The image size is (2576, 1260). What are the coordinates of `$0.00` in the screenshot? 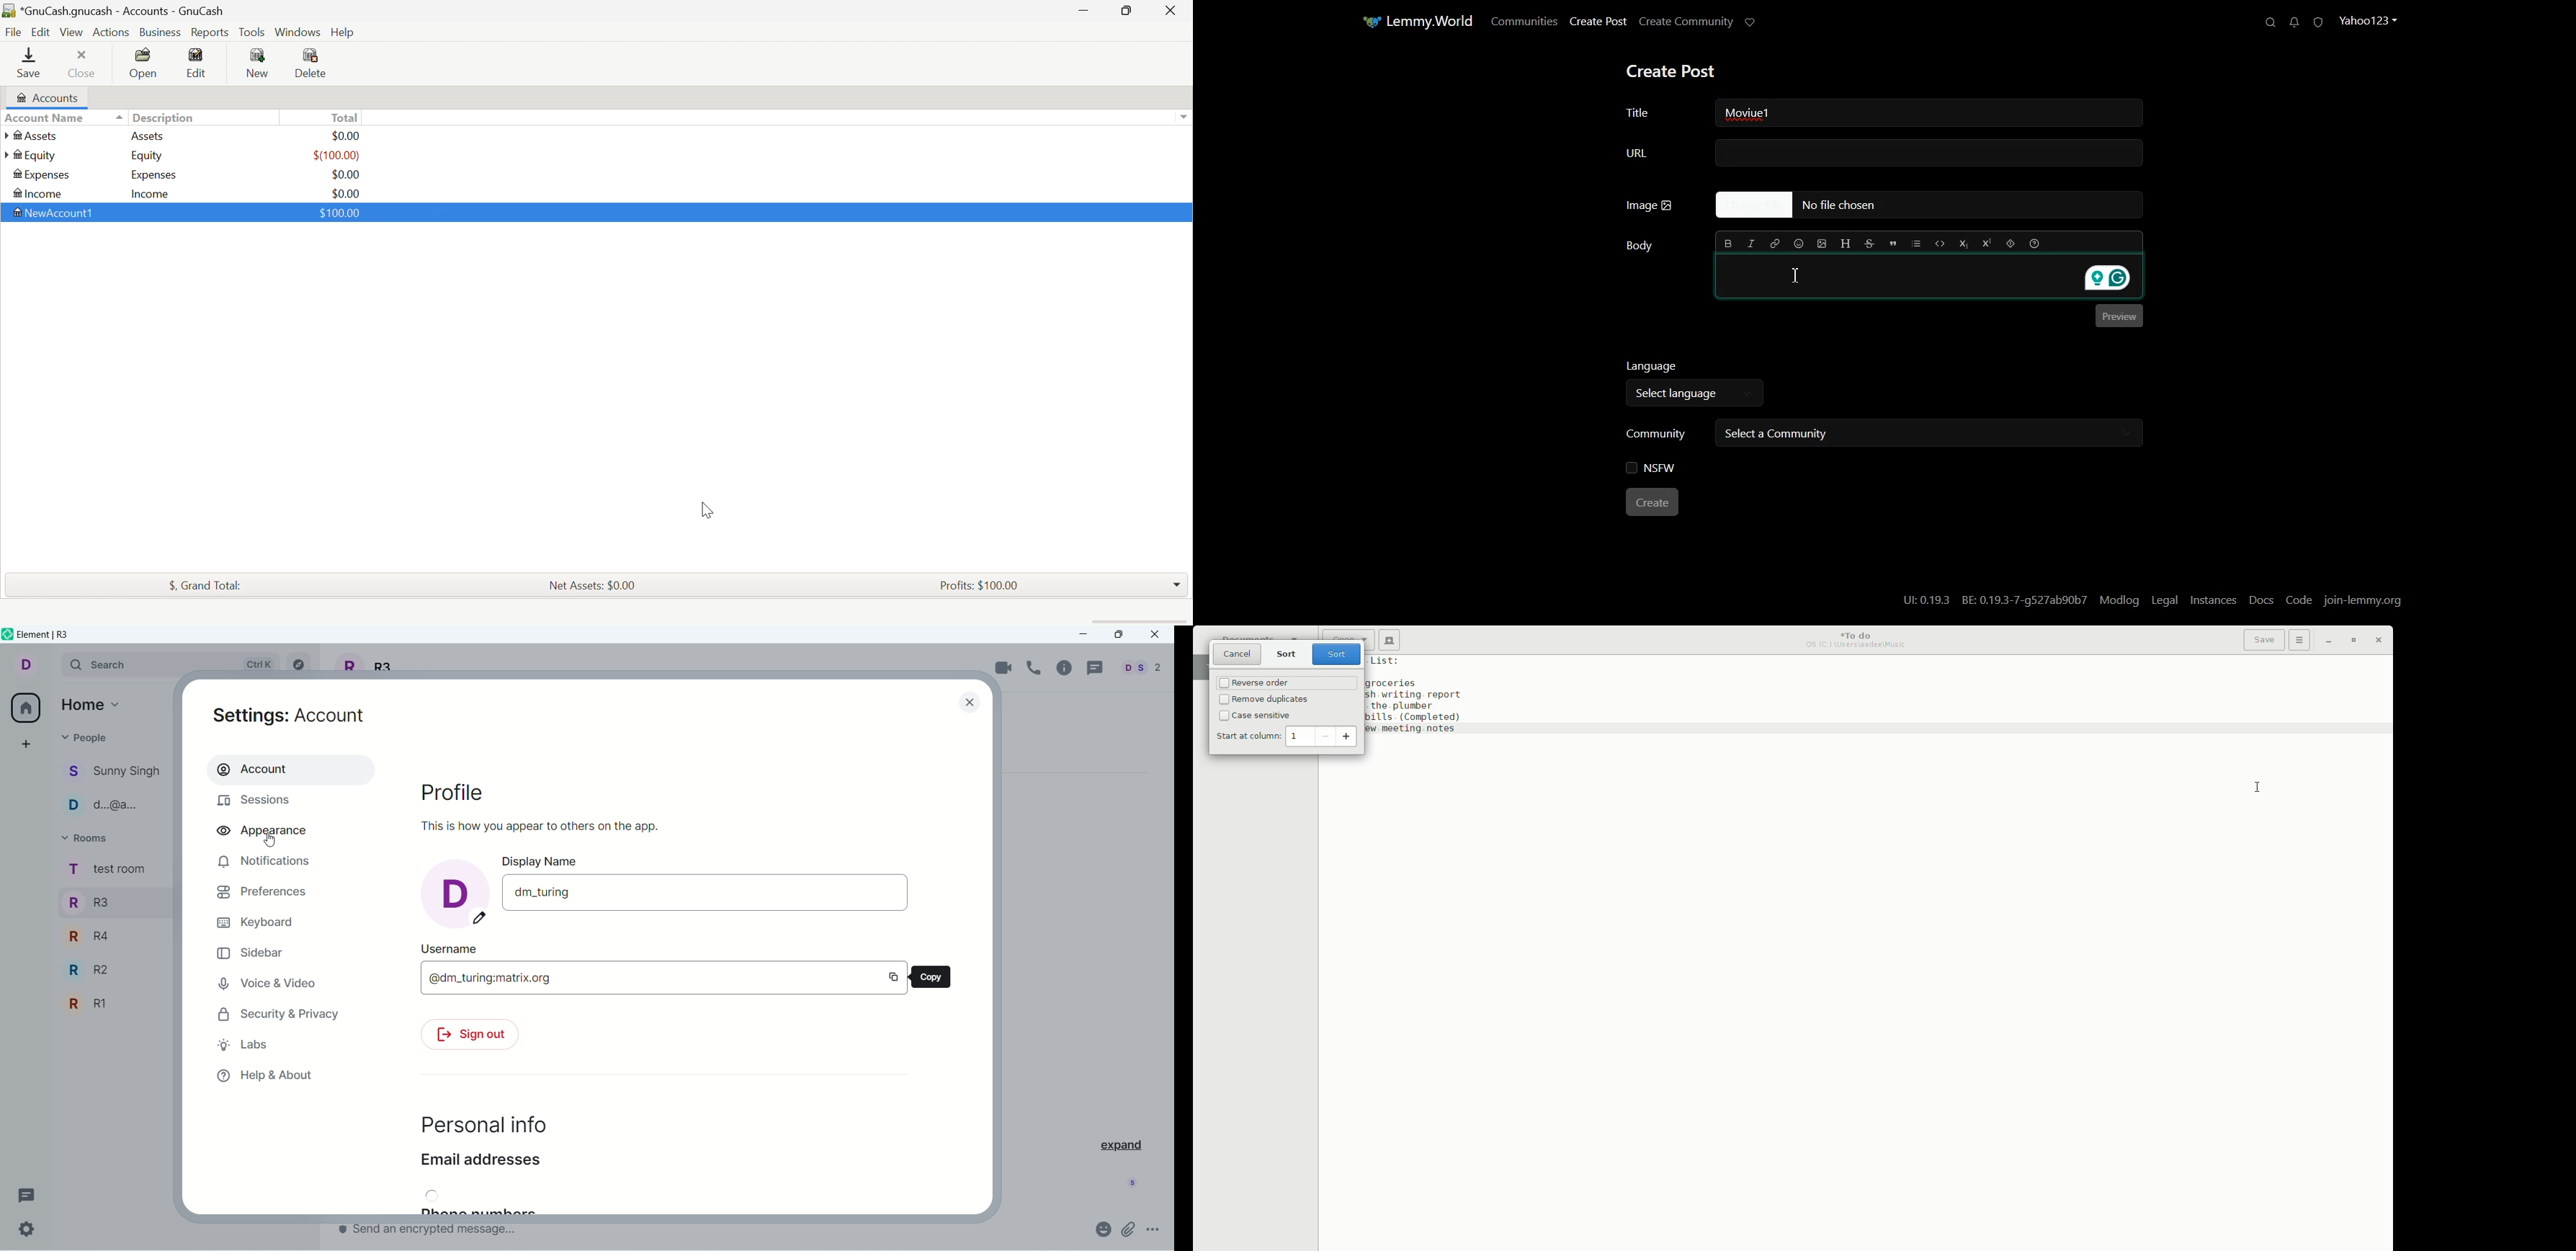 It's located at (347, 173).